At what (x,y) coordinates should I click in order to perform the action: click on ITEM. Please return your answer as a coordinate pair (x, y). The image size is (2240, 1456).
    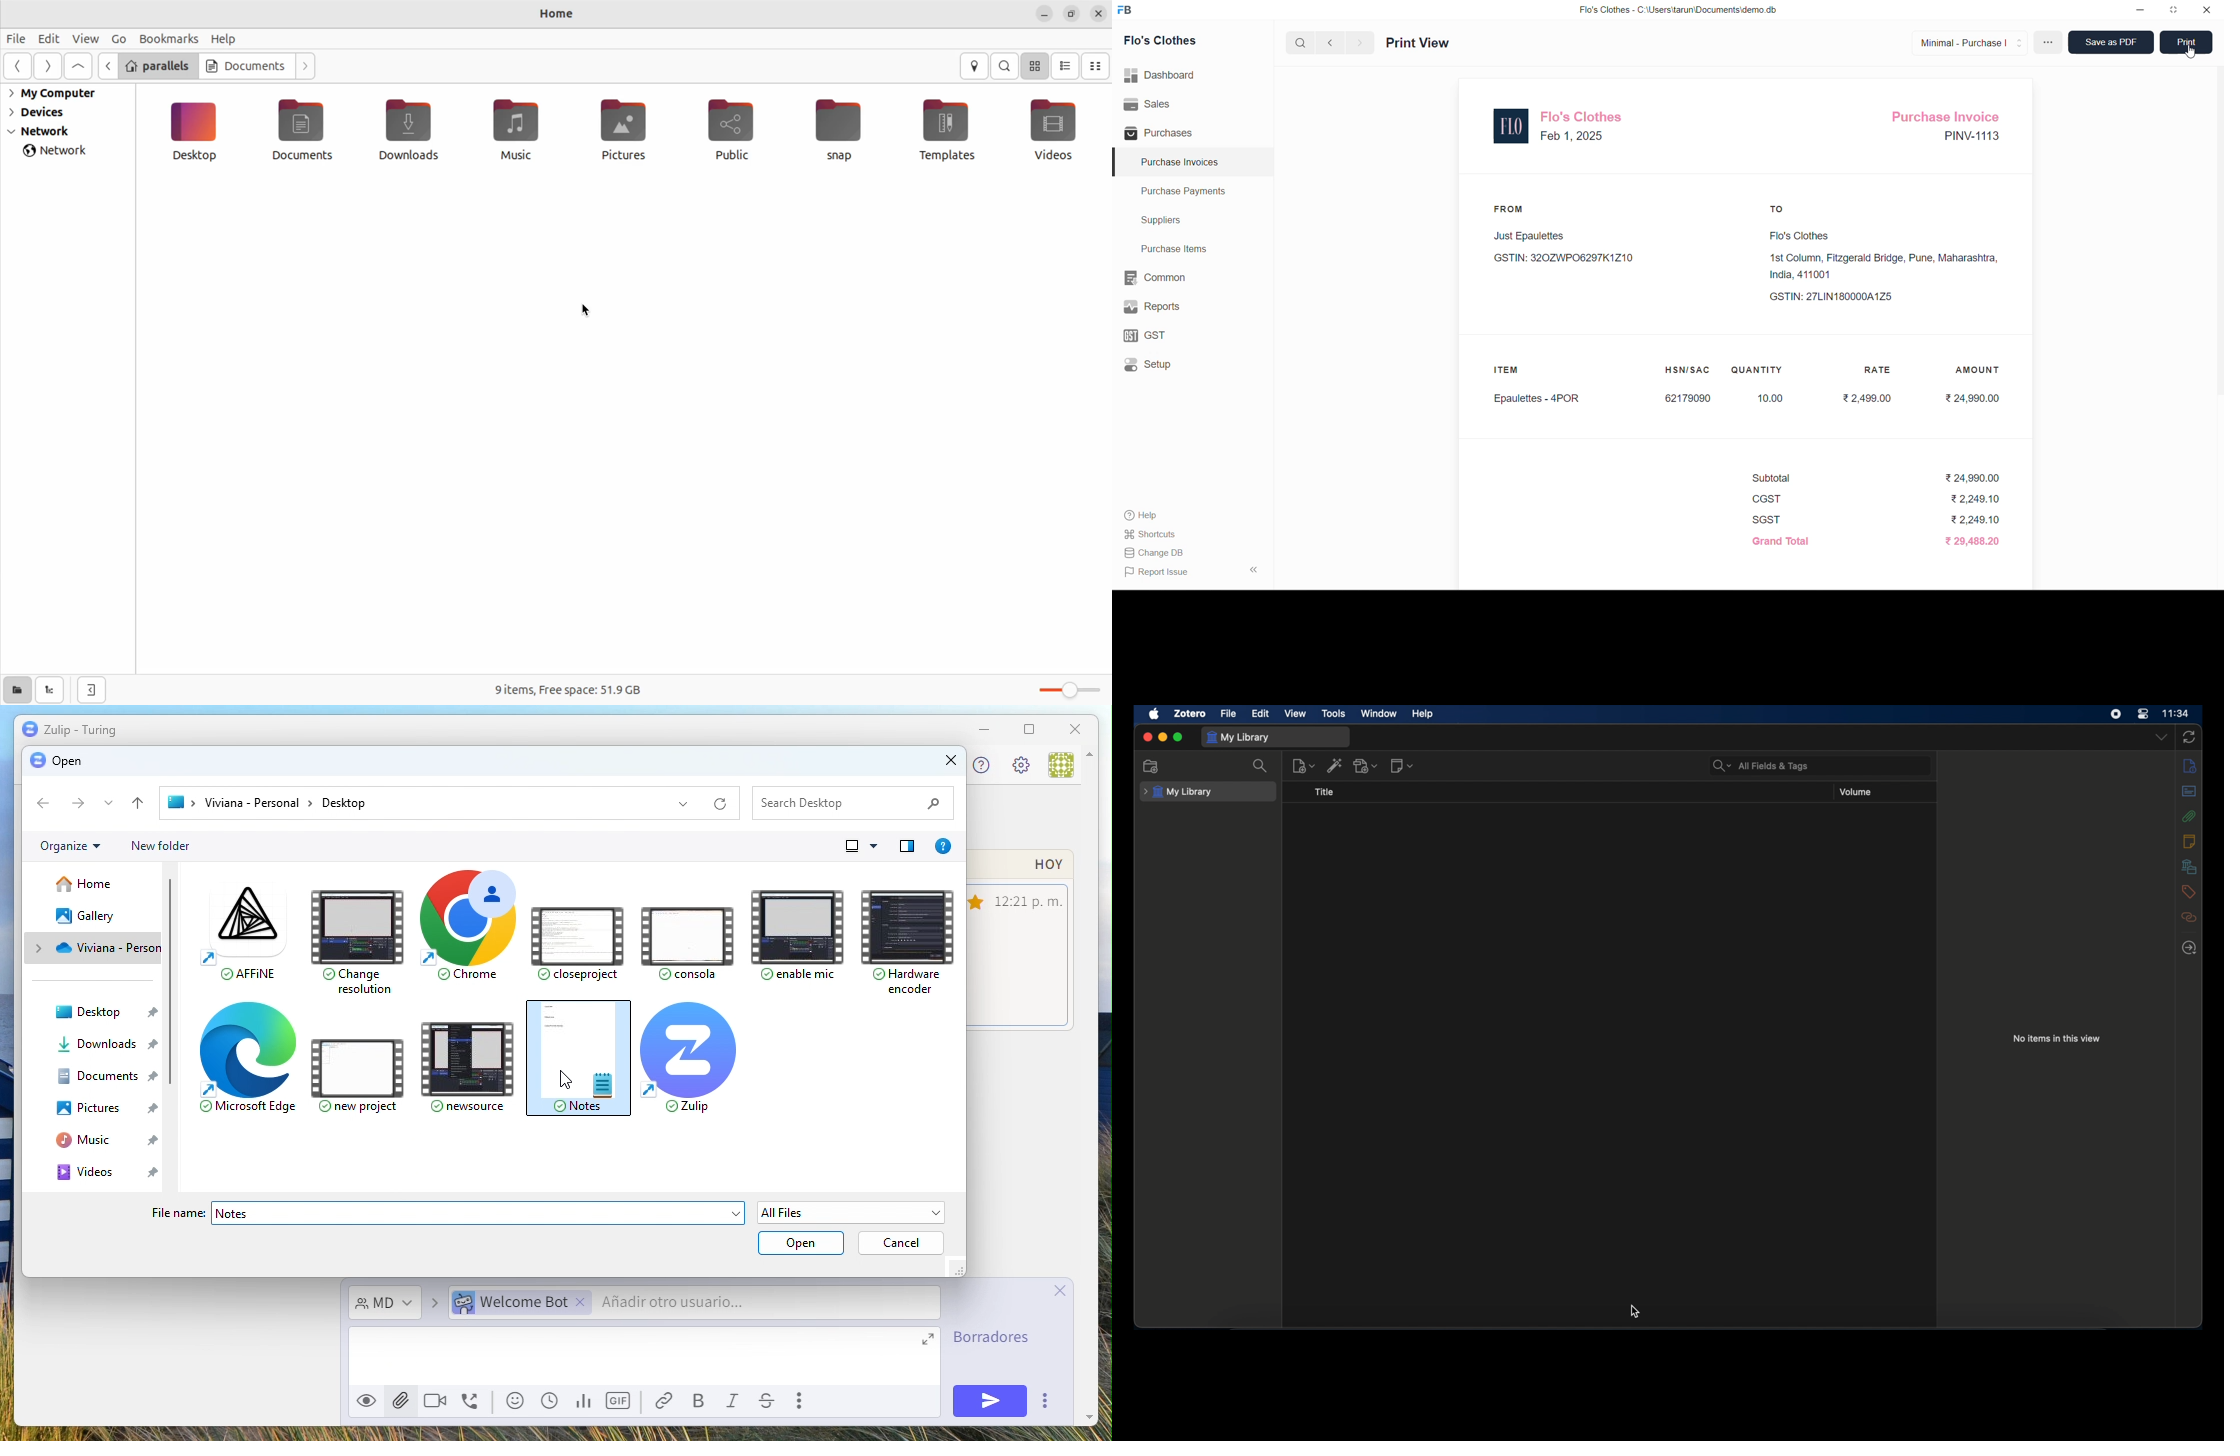
    Looking at the image, I should click on (1511, 373).